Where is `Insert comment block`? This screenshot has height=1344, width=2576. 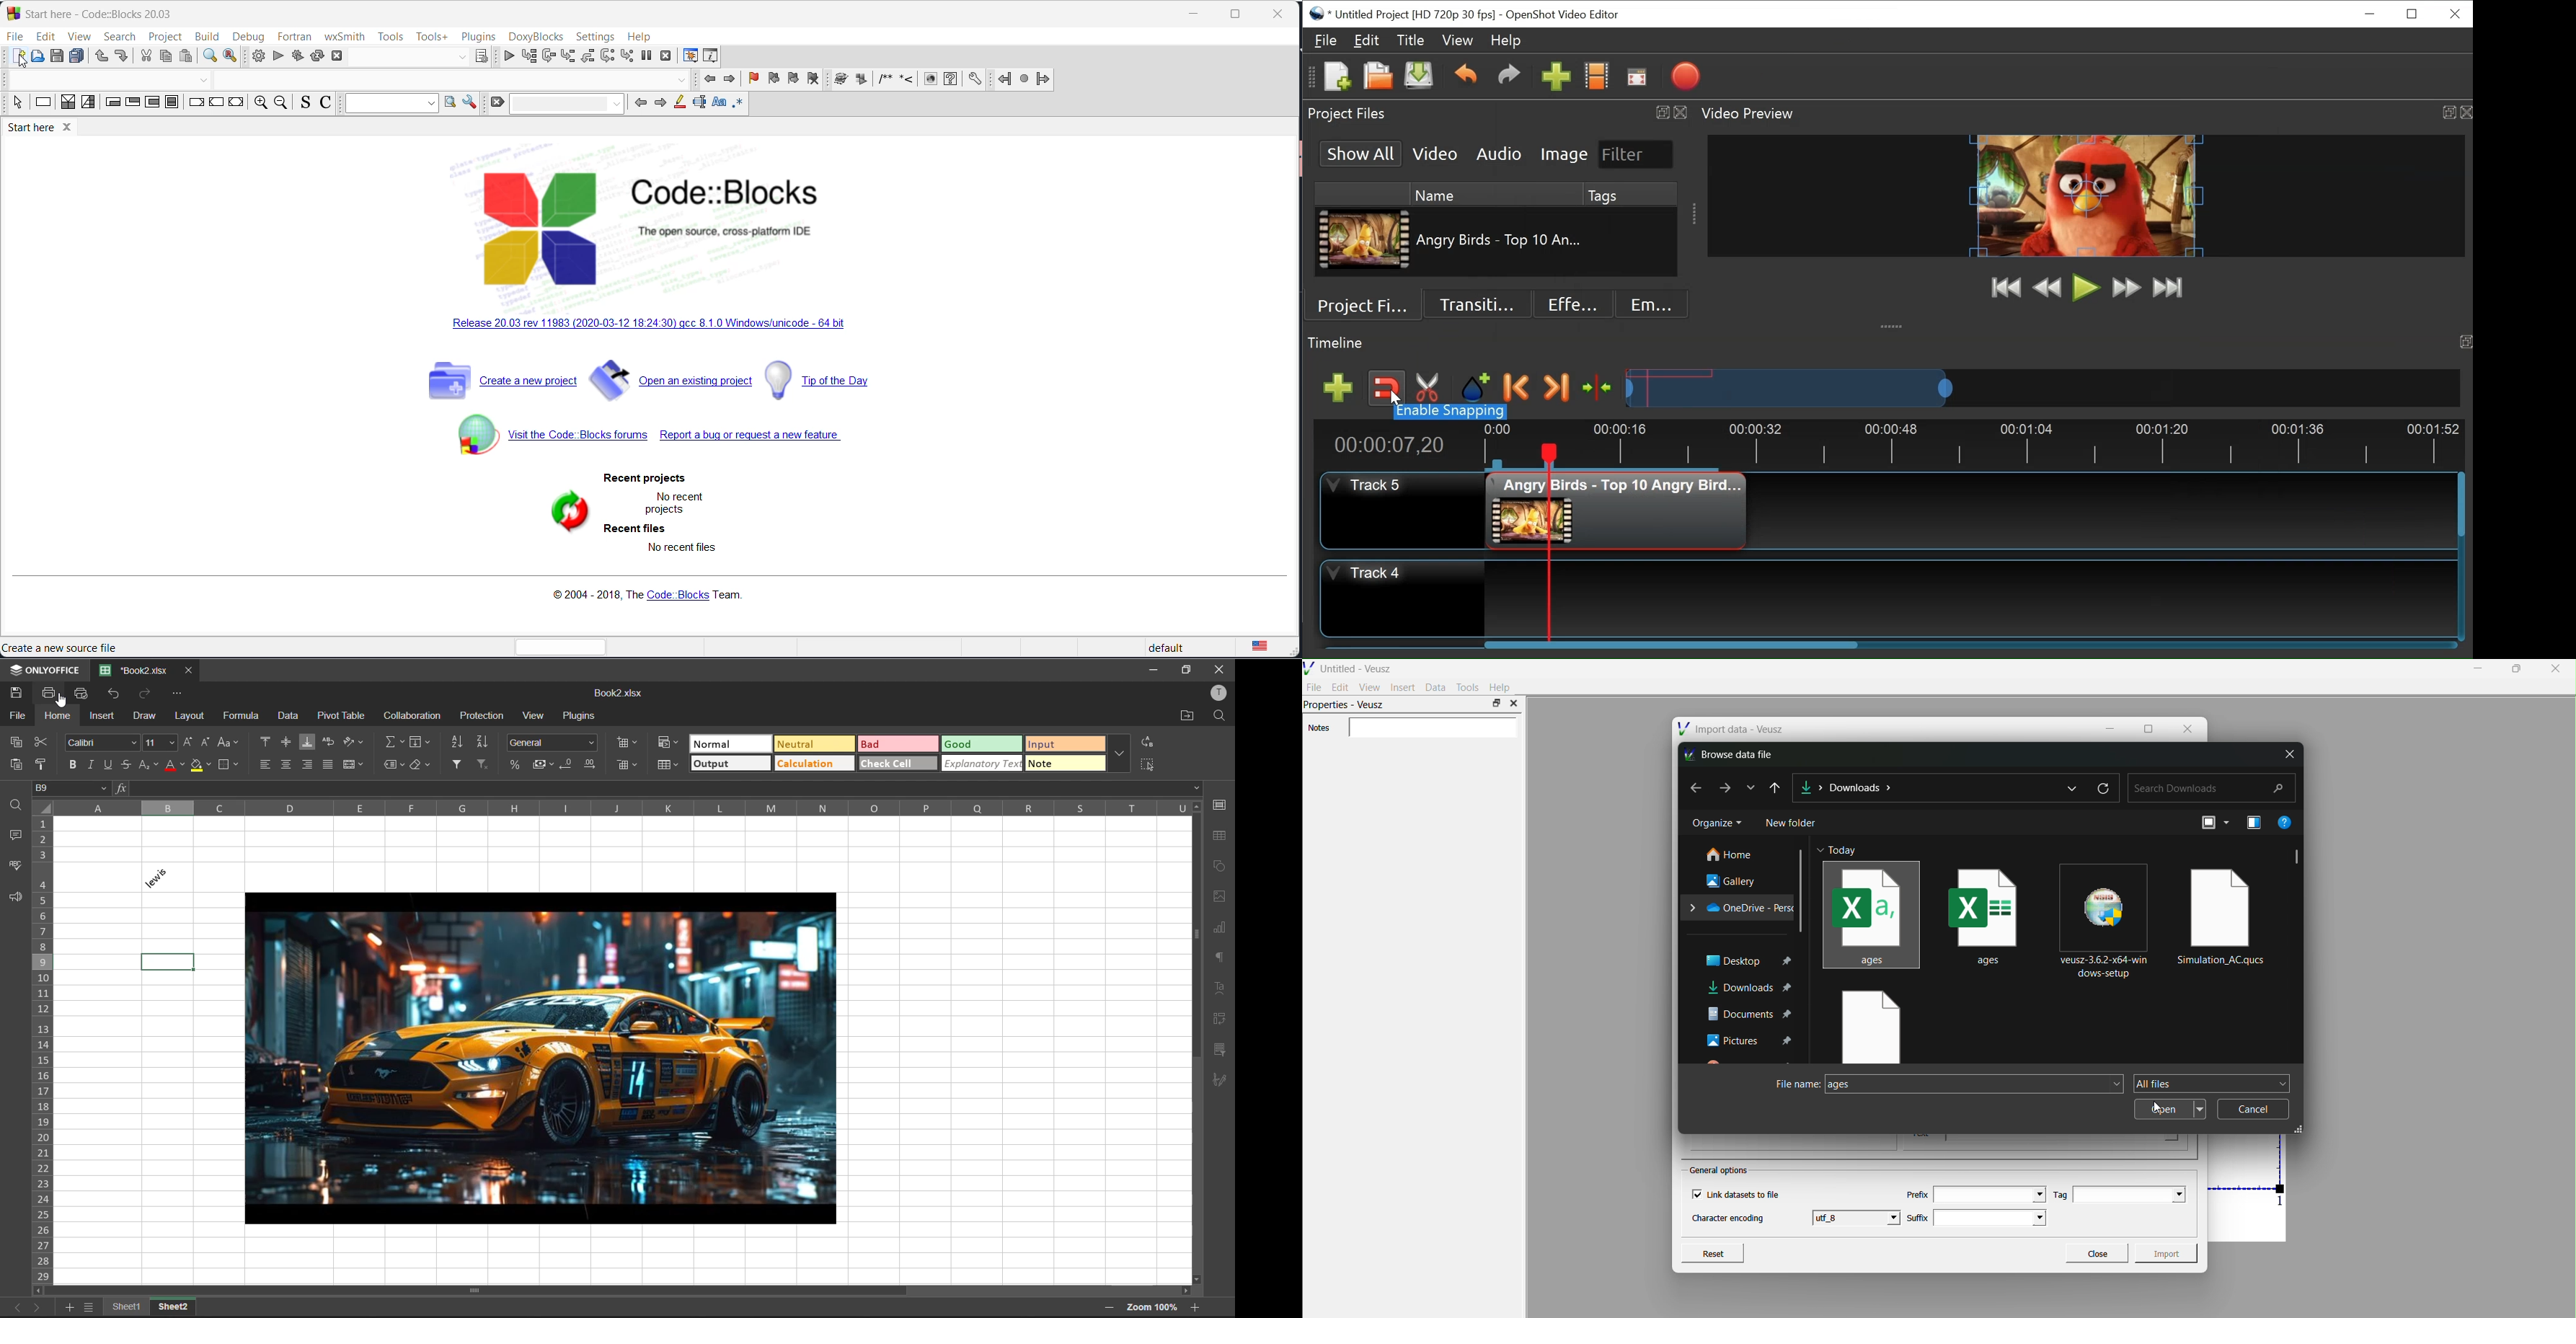 Insert comment block is located at coordinates (886, 80).